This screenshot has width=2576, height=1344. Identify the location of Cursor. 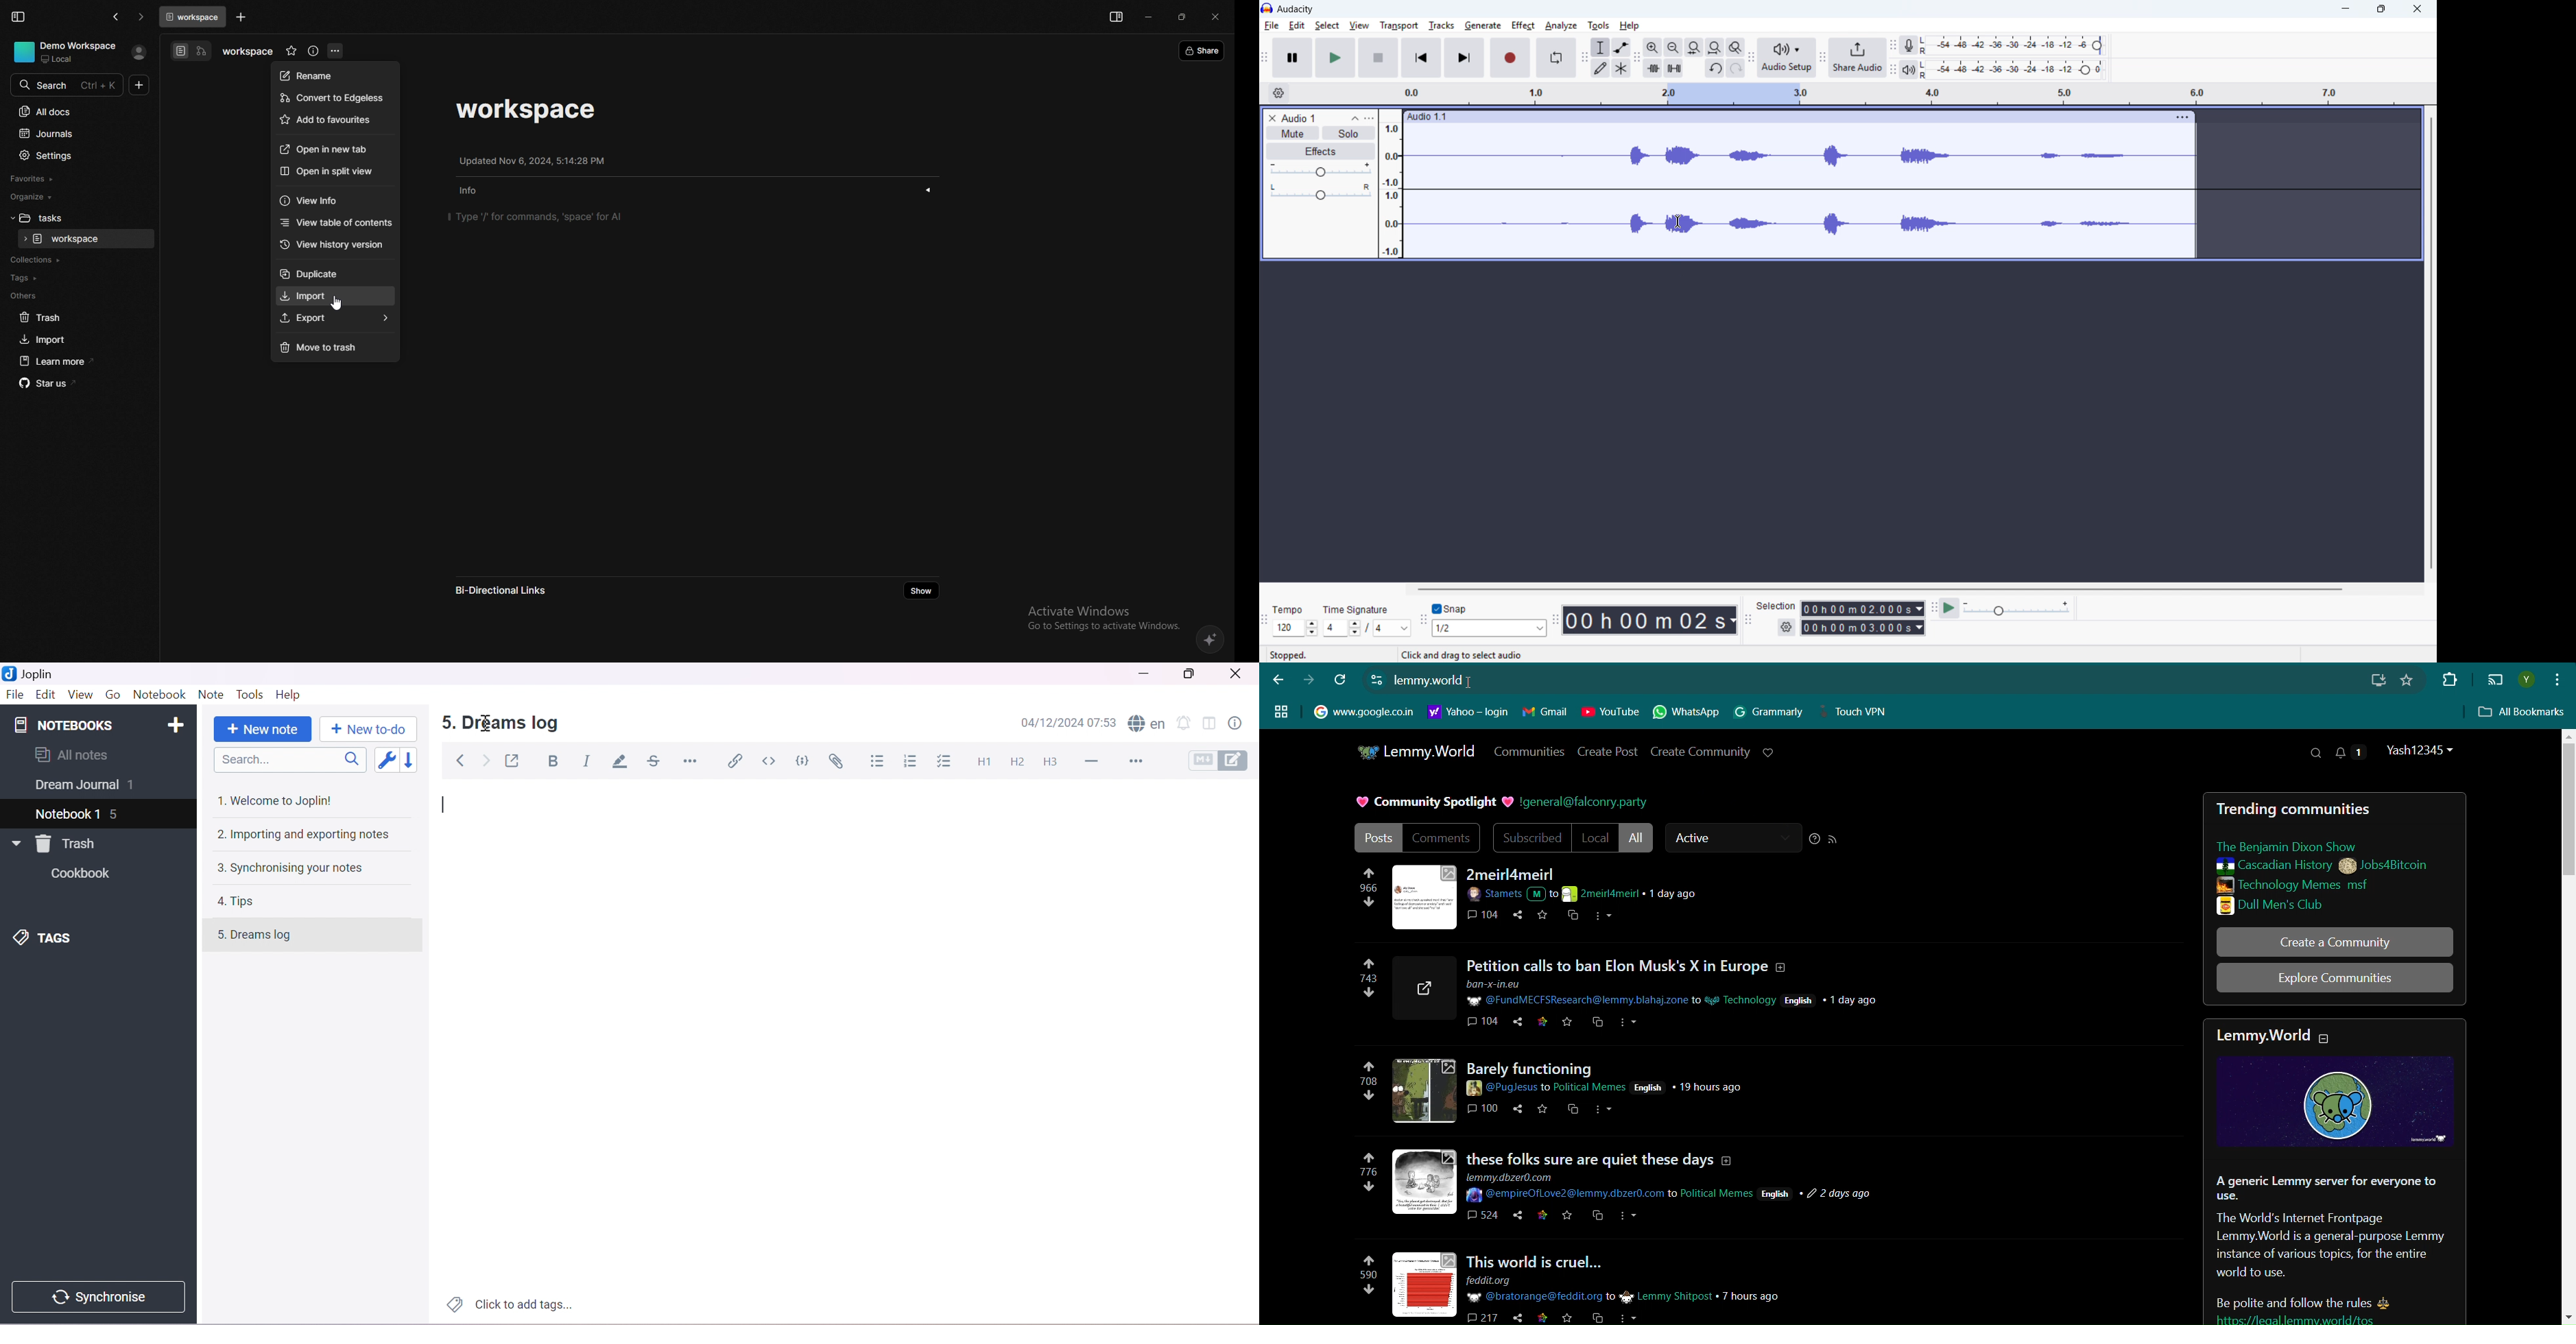
(1476, 681).